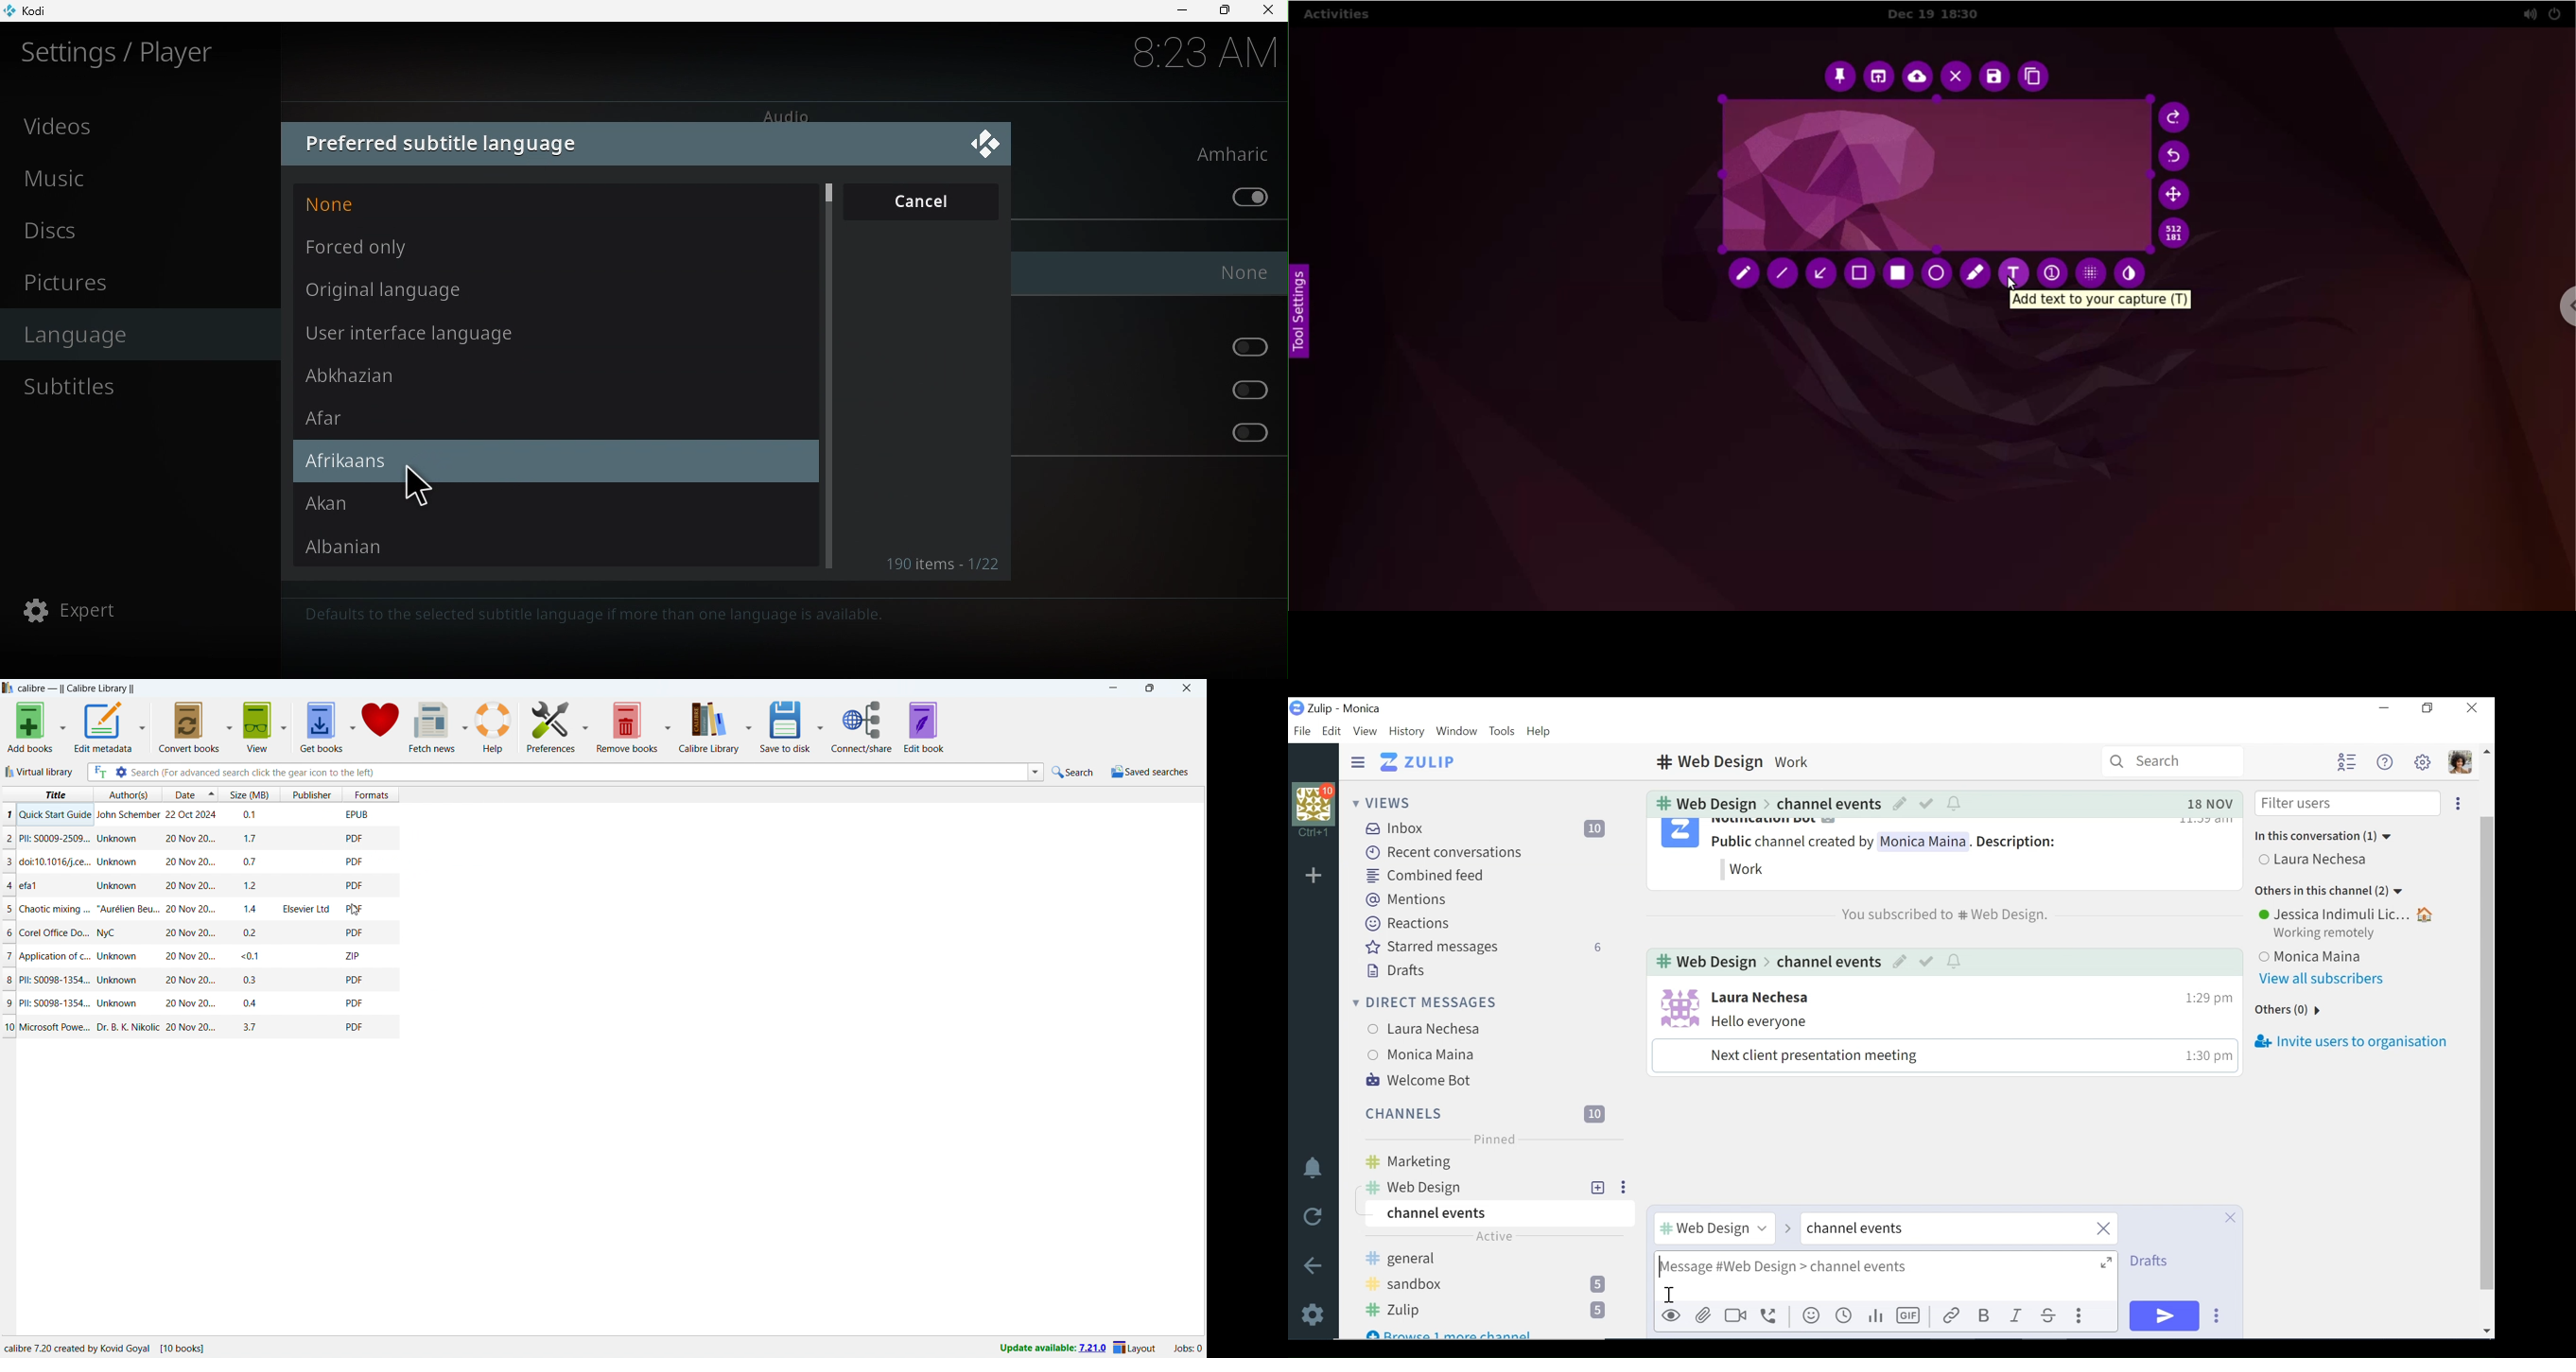  I want to click on preferences, so click(586, 727).